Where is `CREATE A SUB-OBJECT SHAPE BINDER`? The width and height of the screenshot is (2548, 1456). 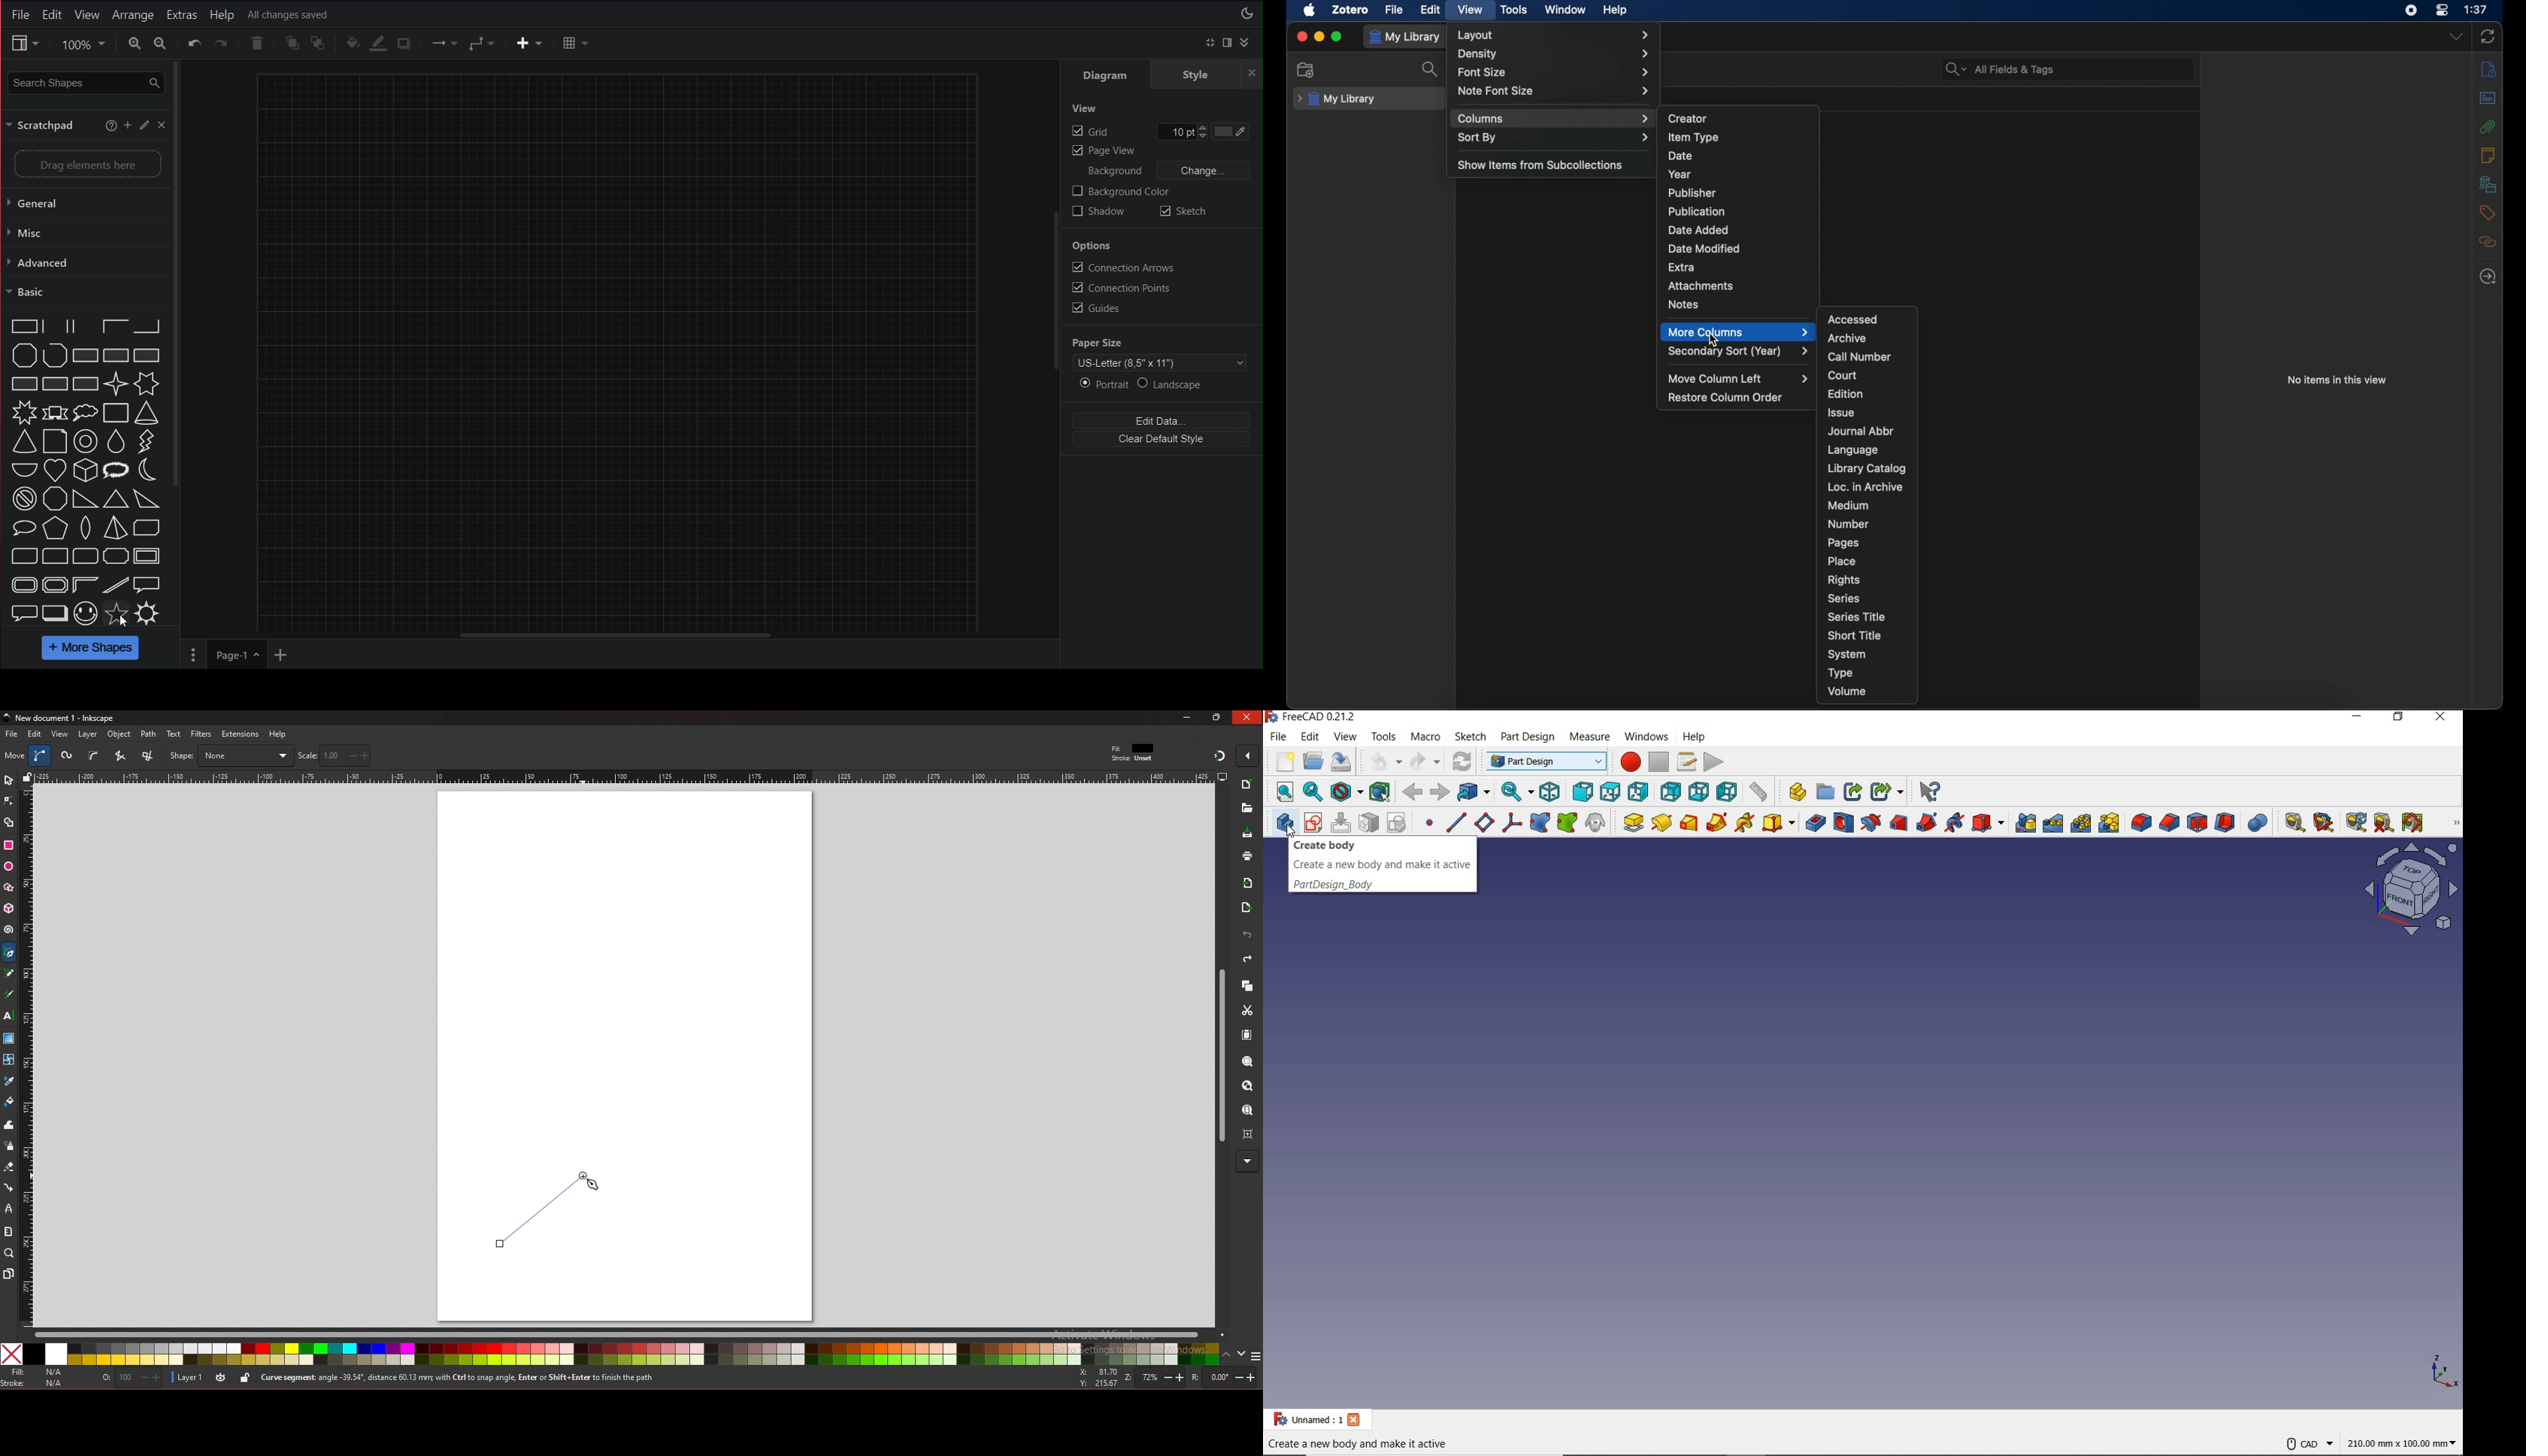
CREATE A SUB-OBJECT SHAPE BINDER is located at coordinates (1568, 822).